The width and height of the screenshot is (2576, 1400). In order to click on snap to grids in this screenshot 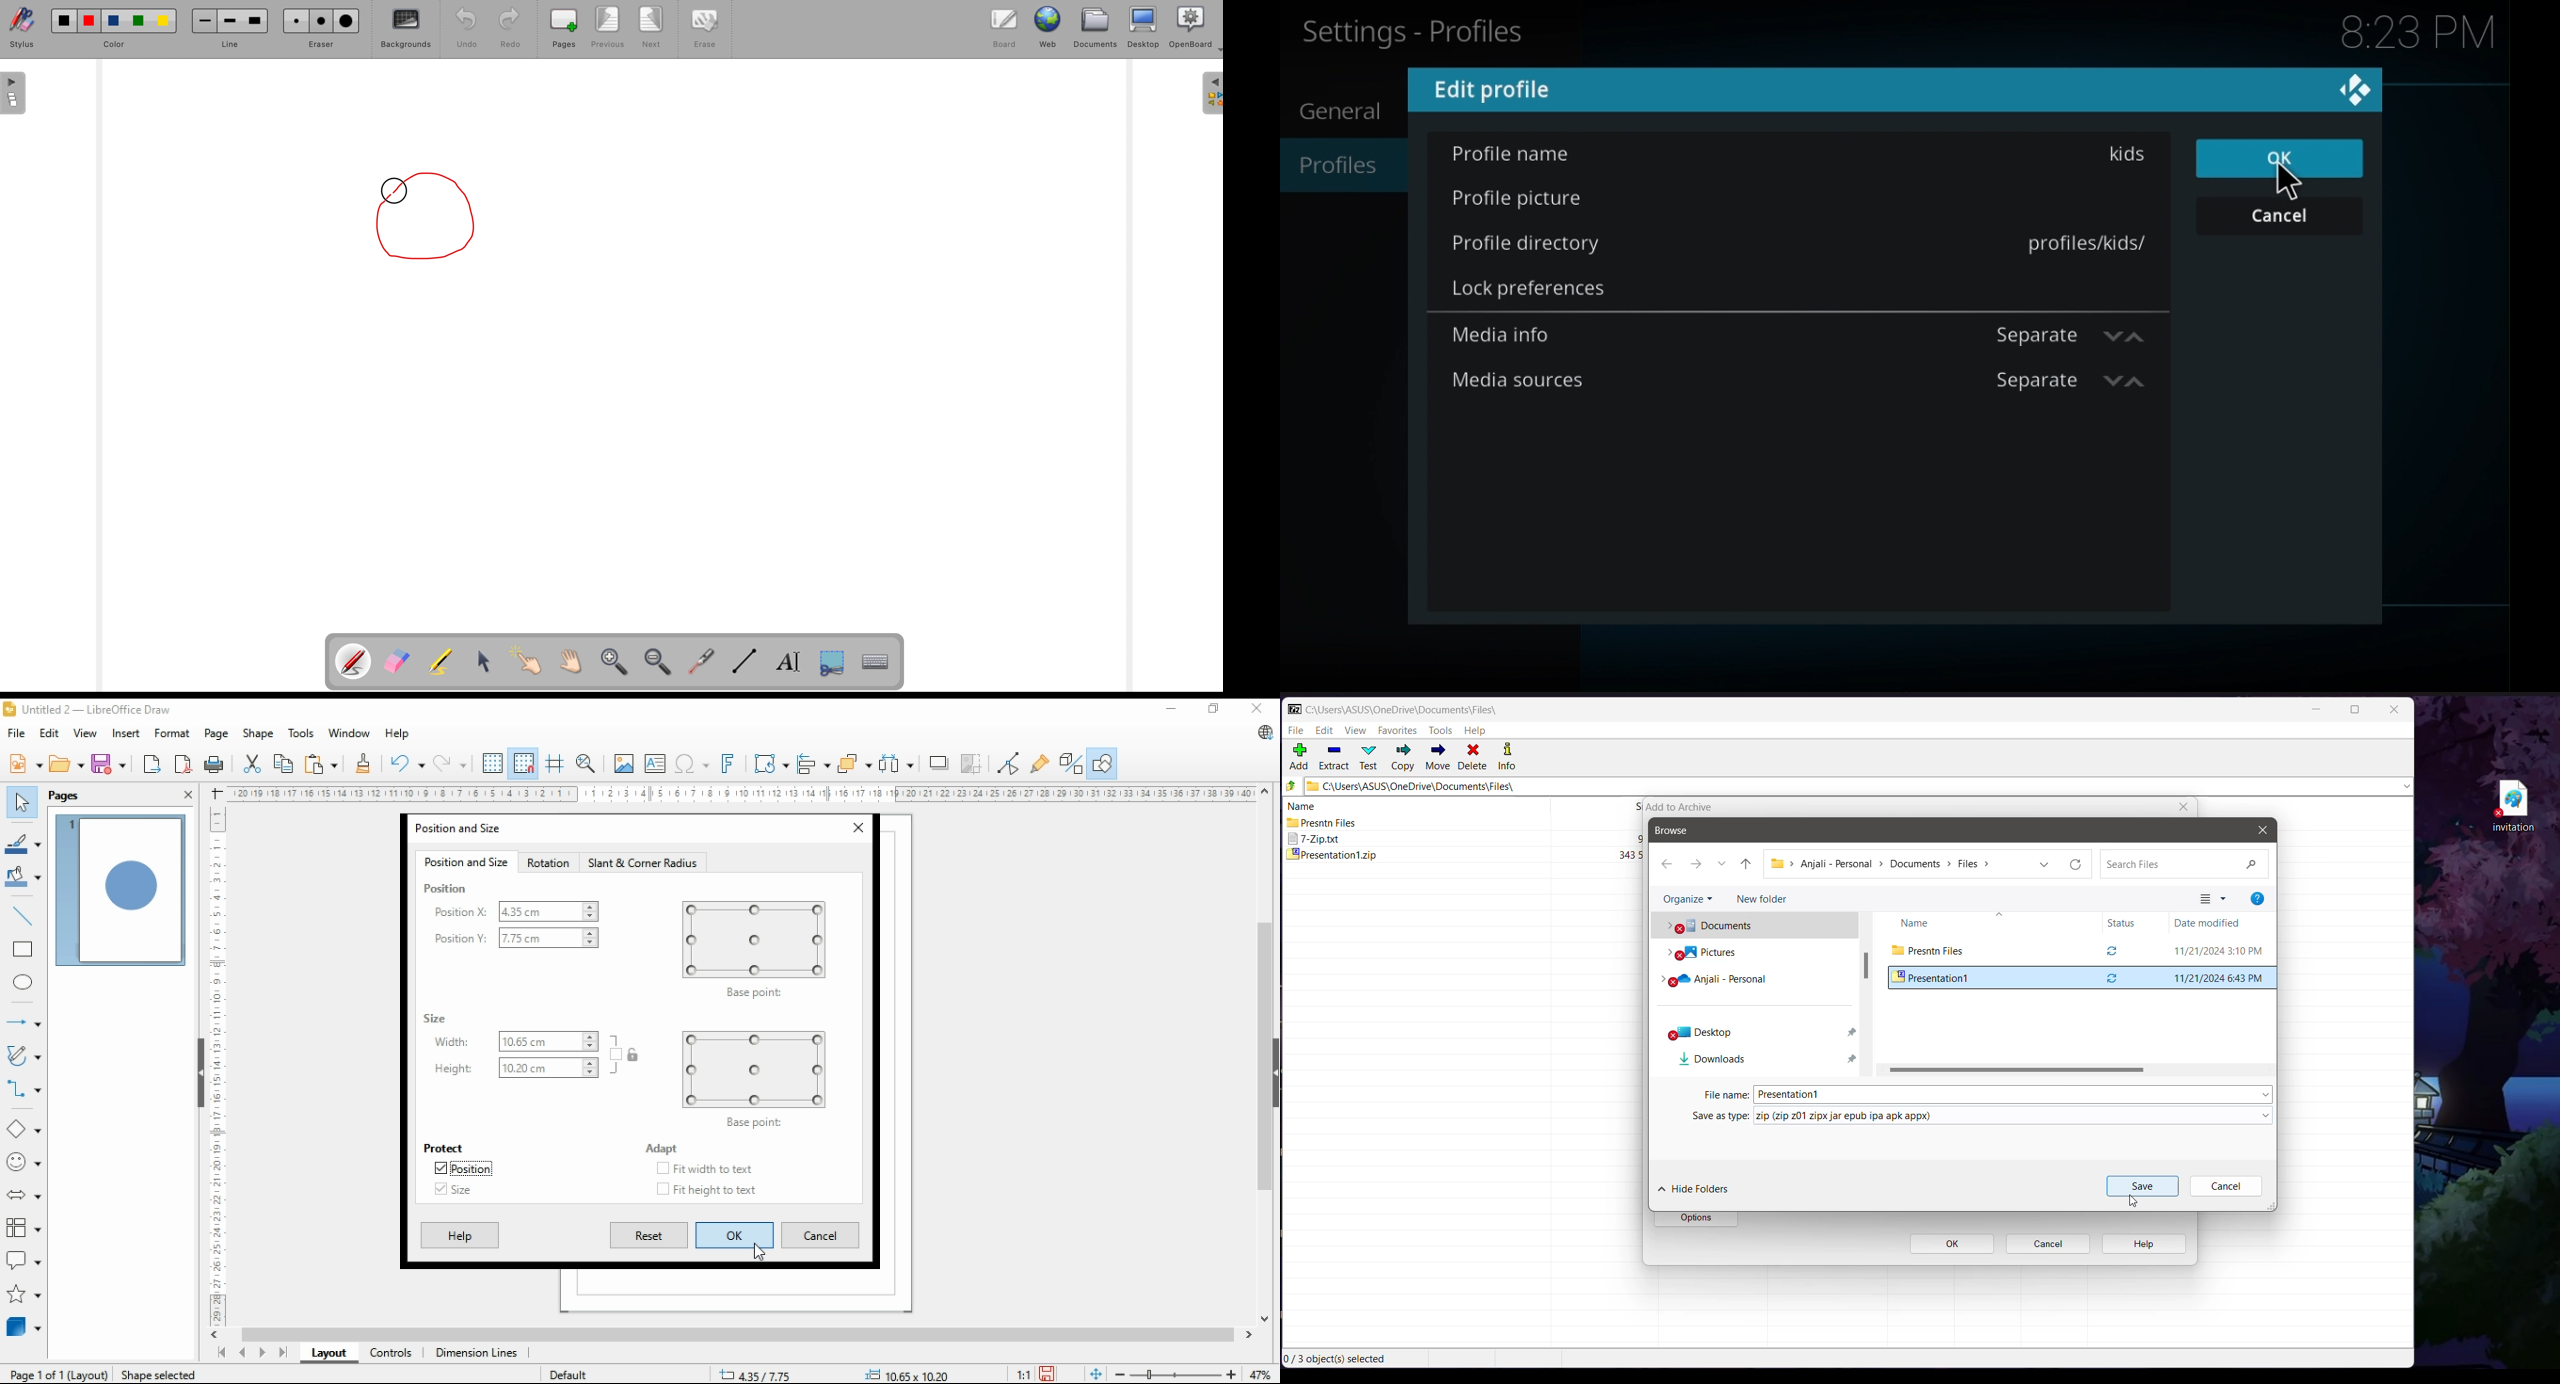, I will do `click(524, 764)`.